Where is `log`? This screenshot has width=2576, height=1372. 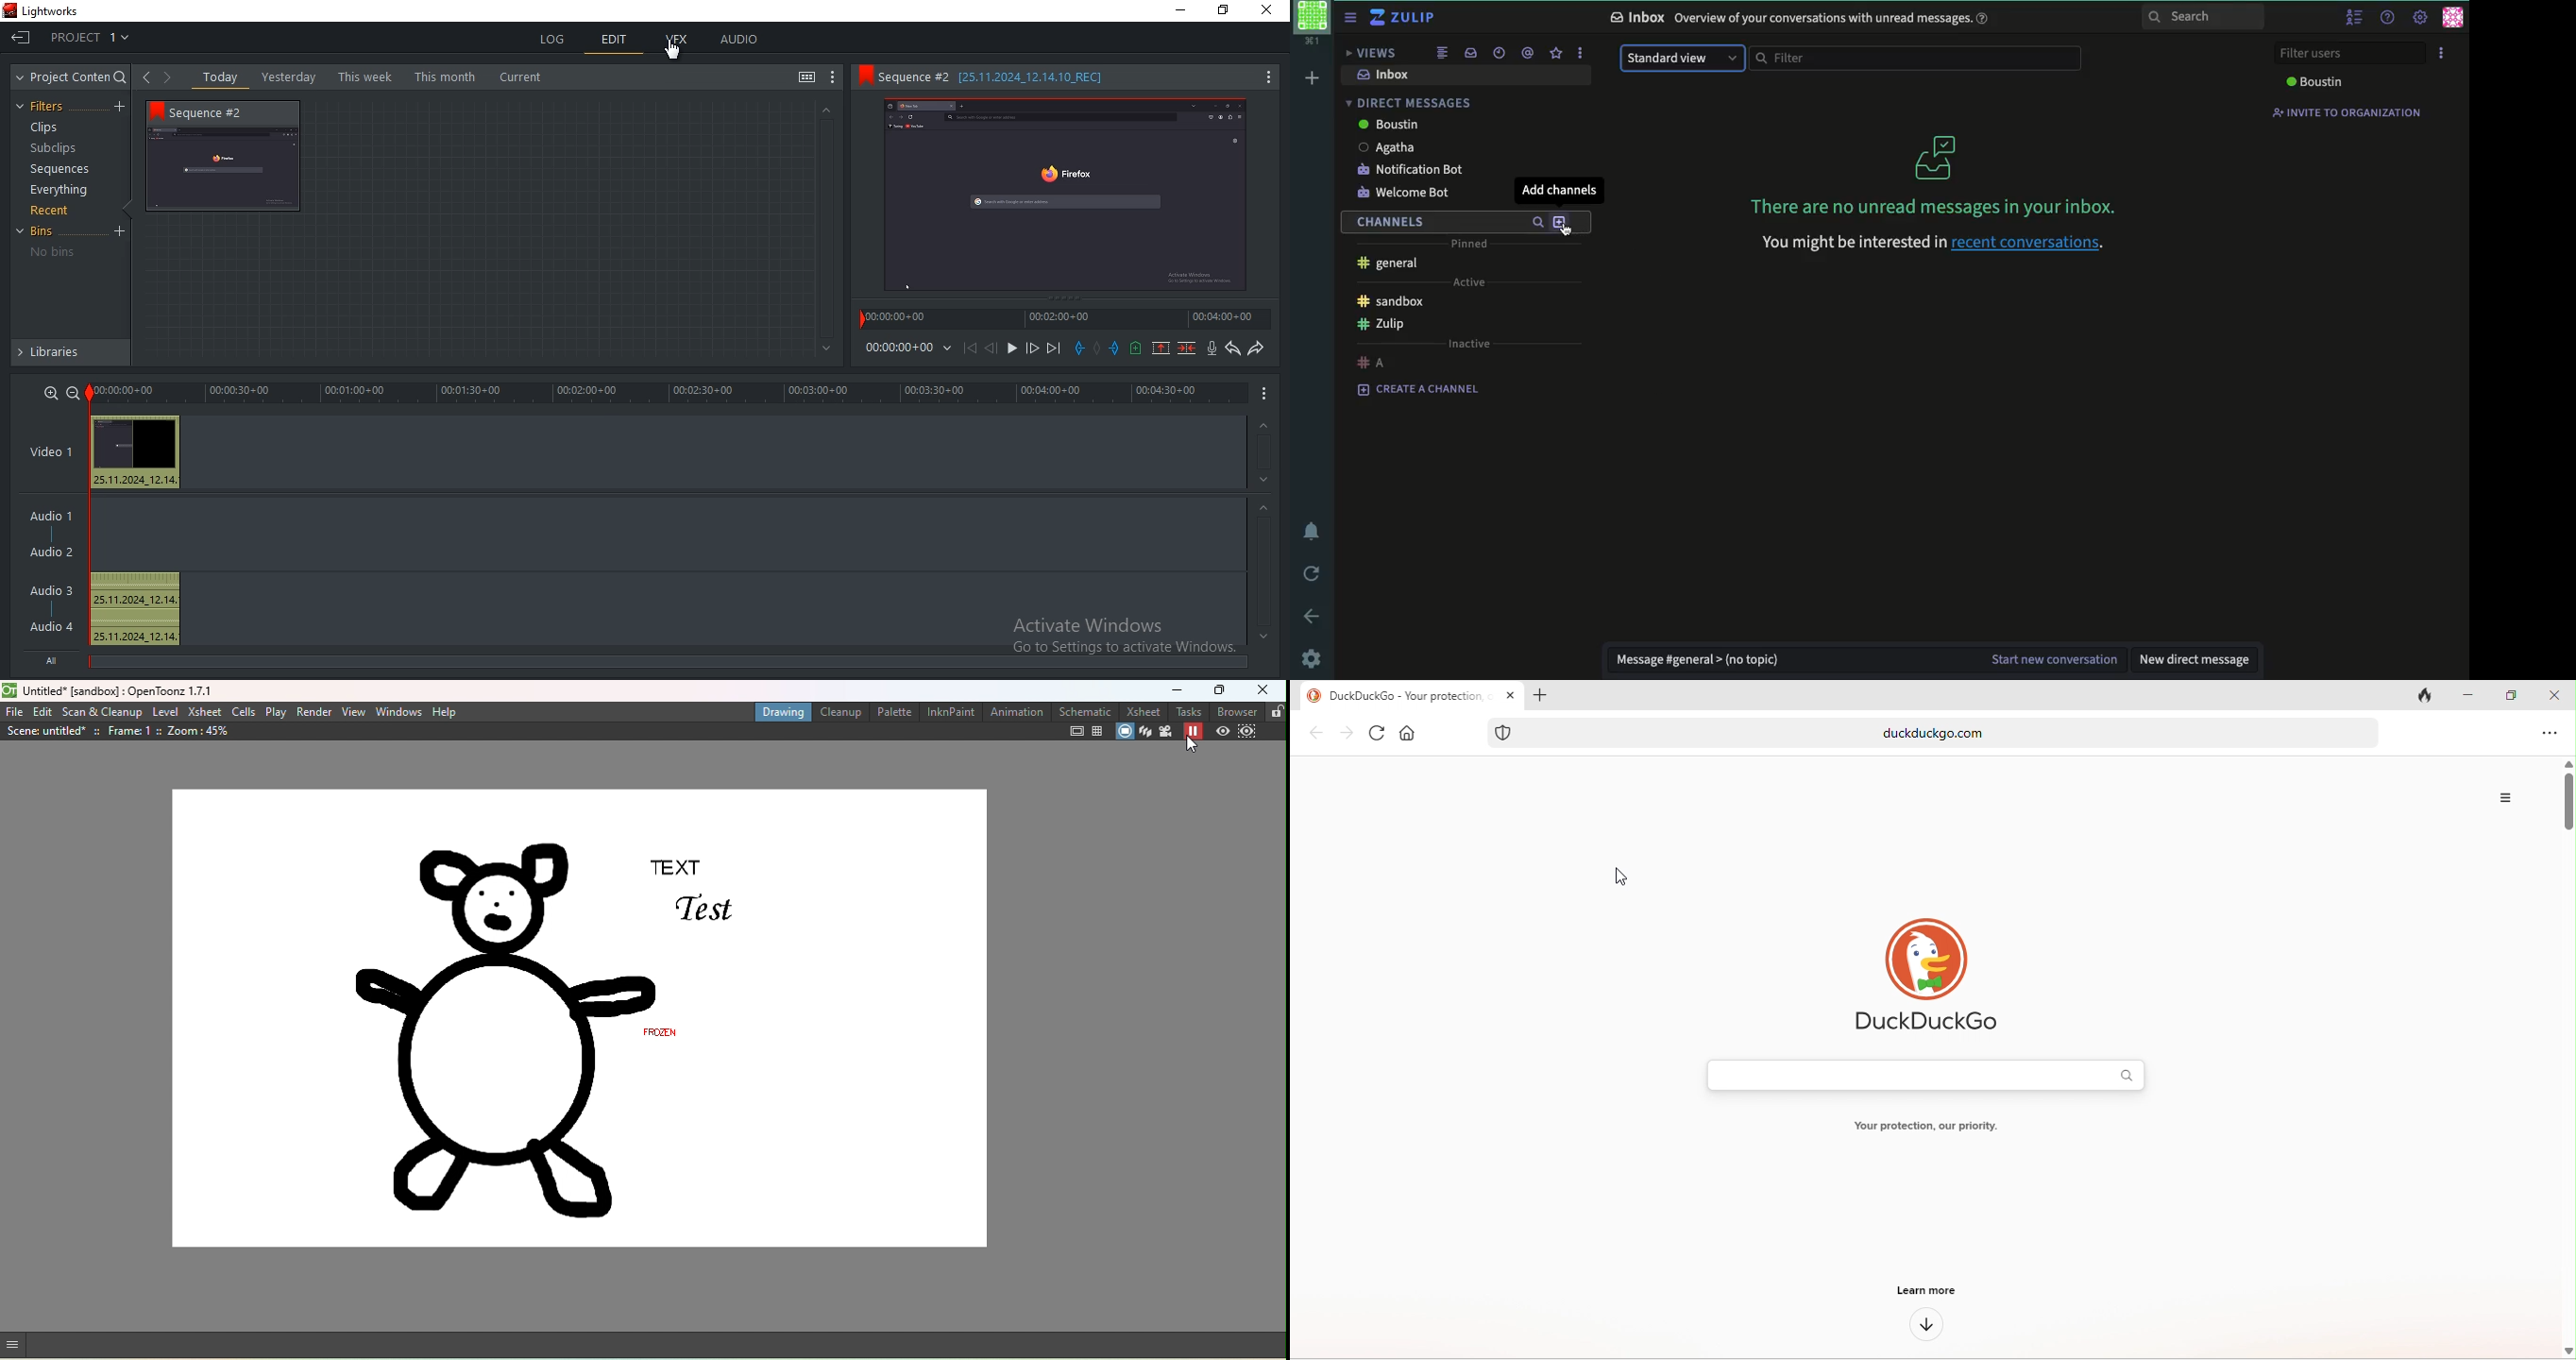
log is located at coordinates (552, 41).